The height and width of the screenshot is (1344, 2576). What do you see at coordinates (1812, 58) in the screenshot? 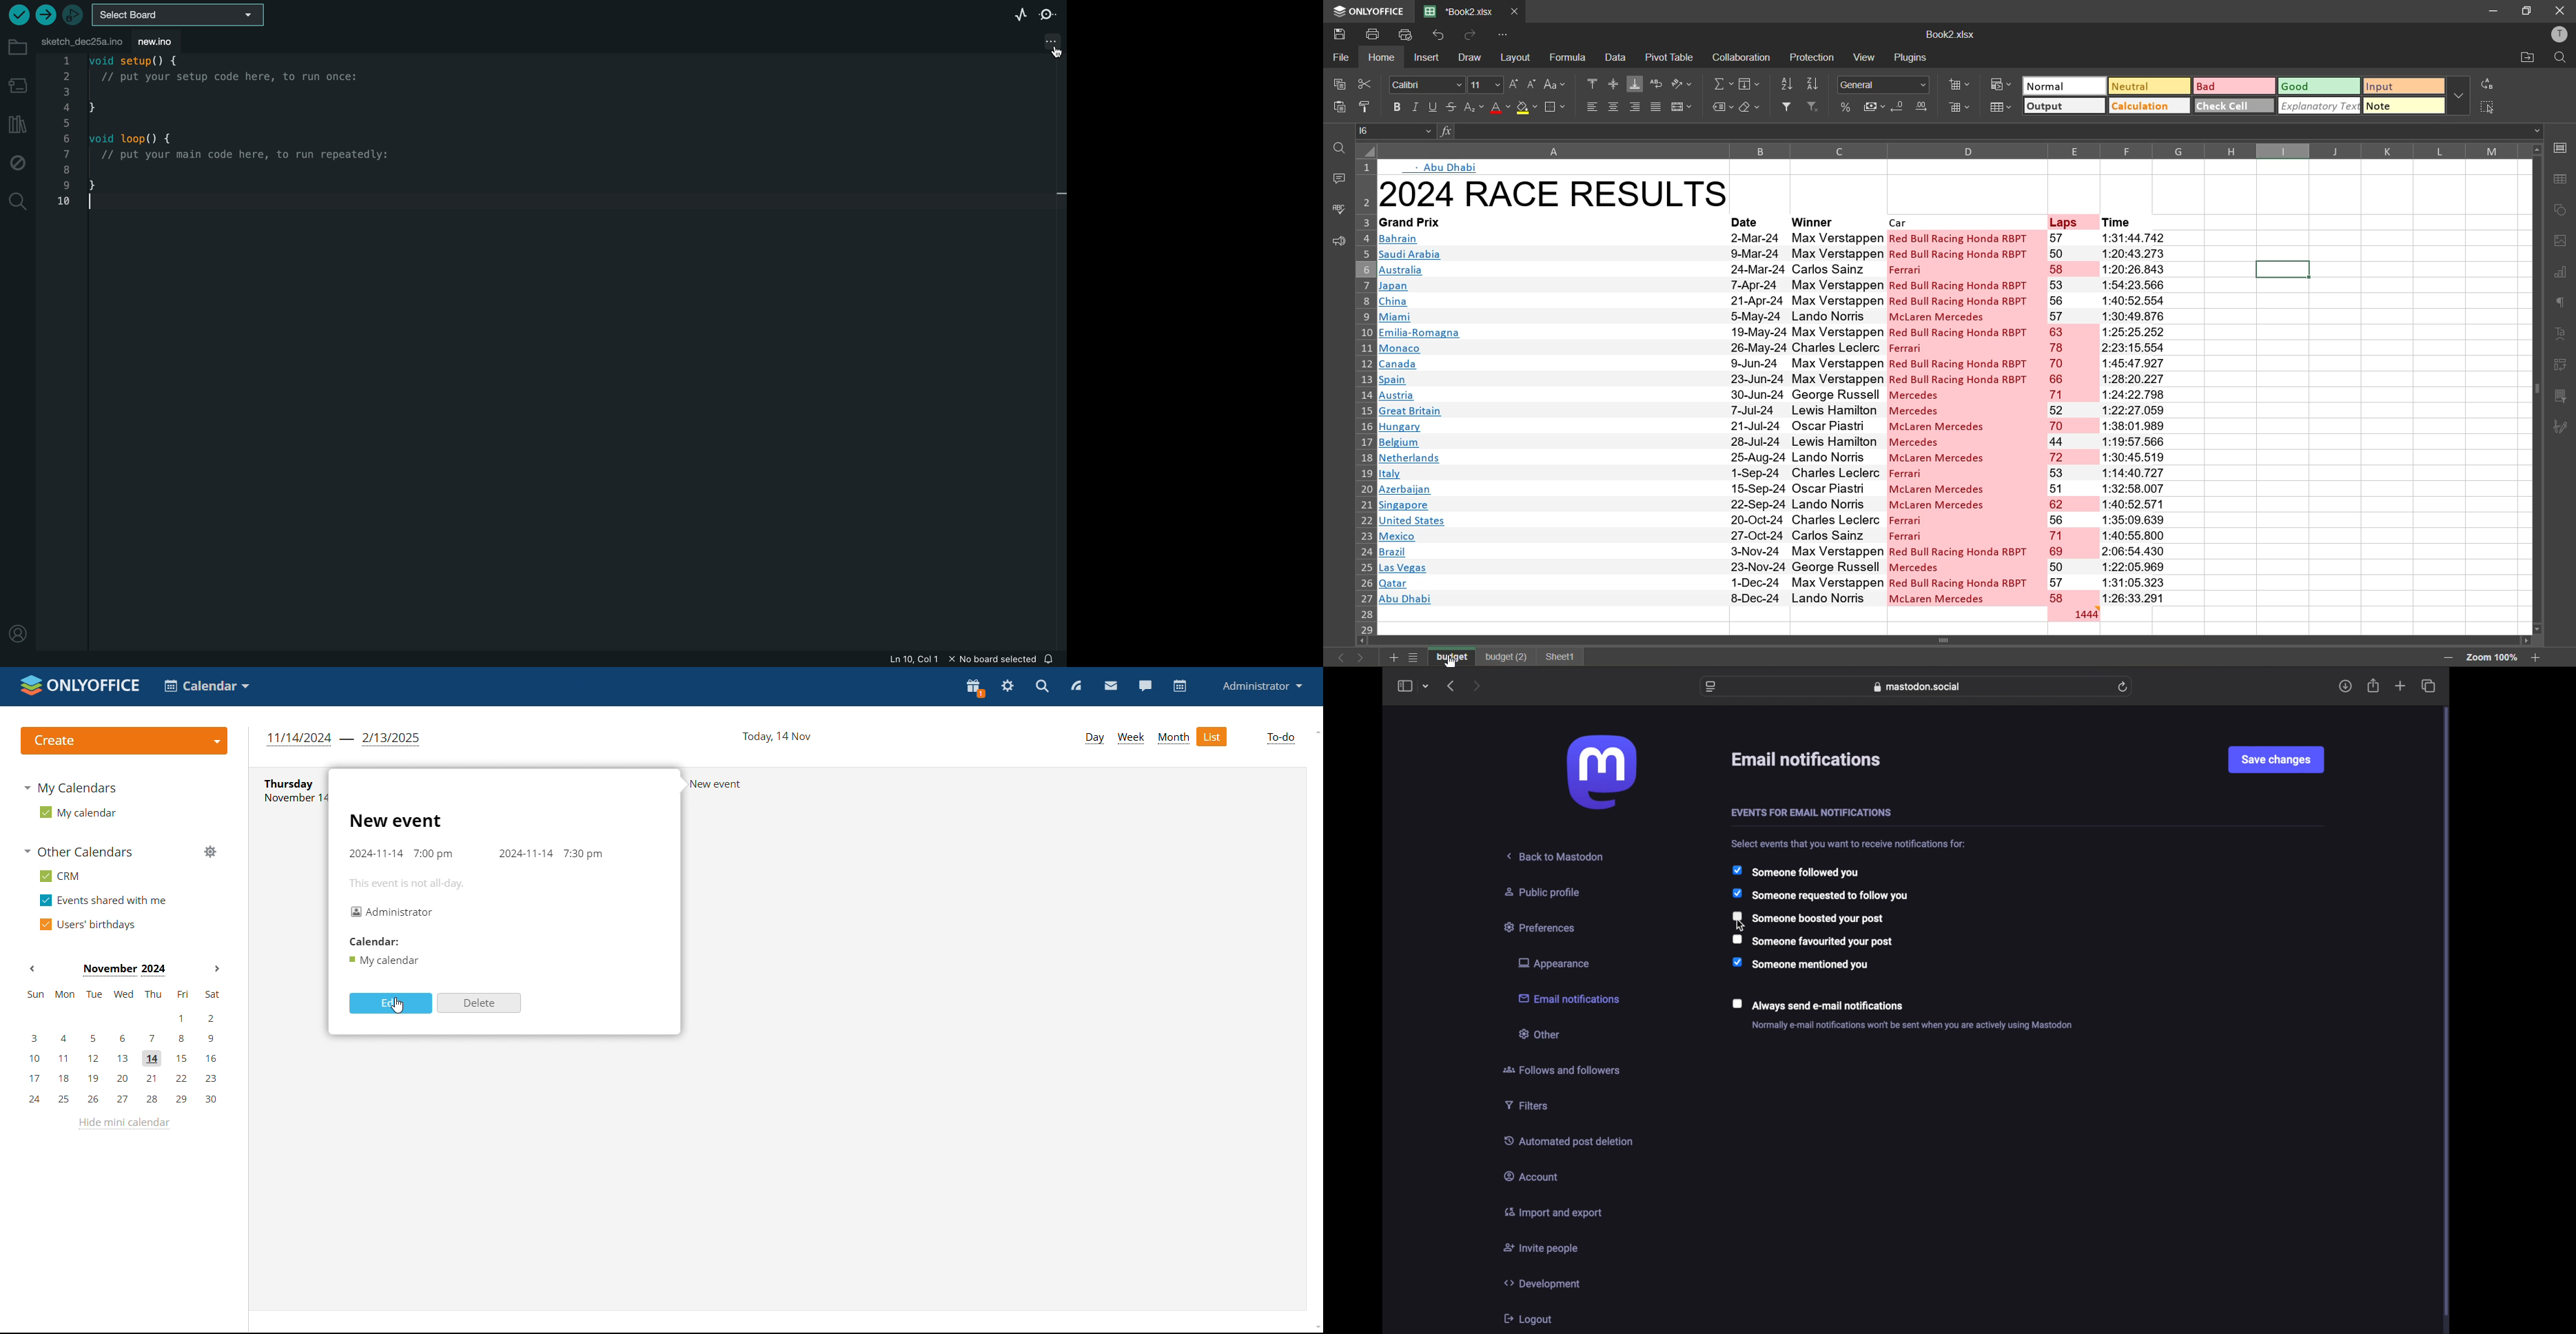
I see `protection` at bounding box center [1812, 58].